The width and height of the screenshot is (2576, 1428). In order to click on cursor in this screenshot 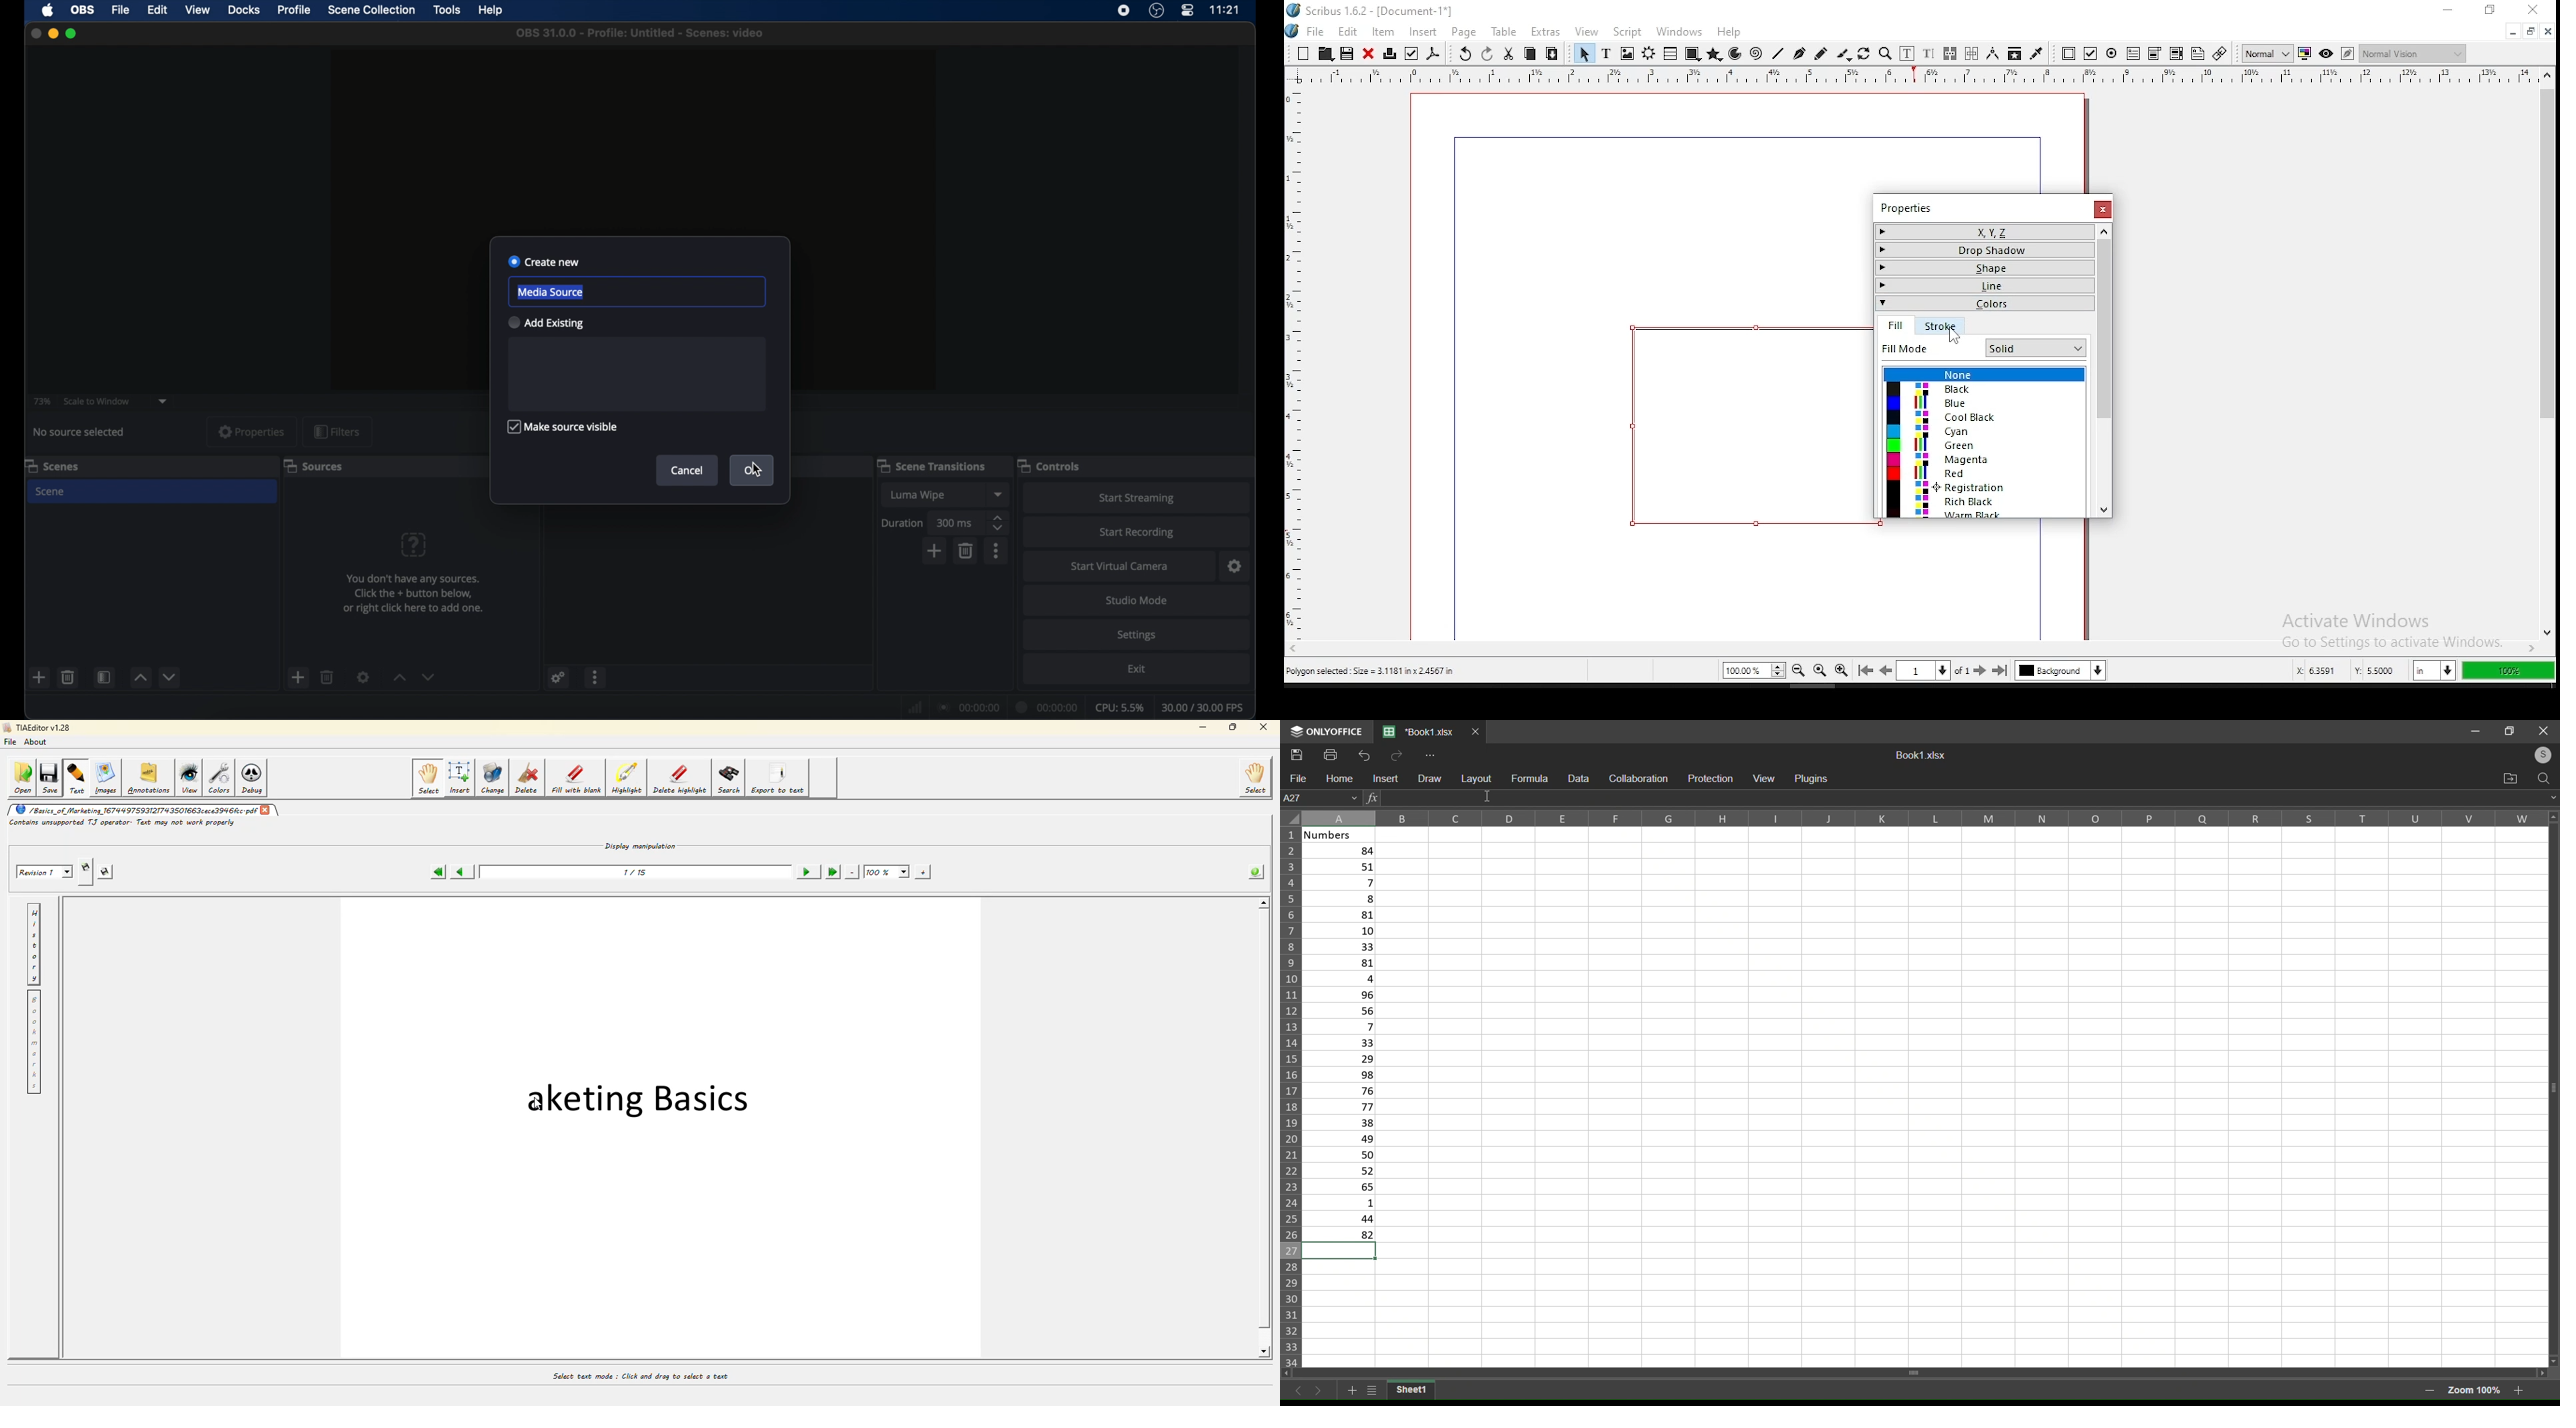, I will do `click(1491, 797)`.